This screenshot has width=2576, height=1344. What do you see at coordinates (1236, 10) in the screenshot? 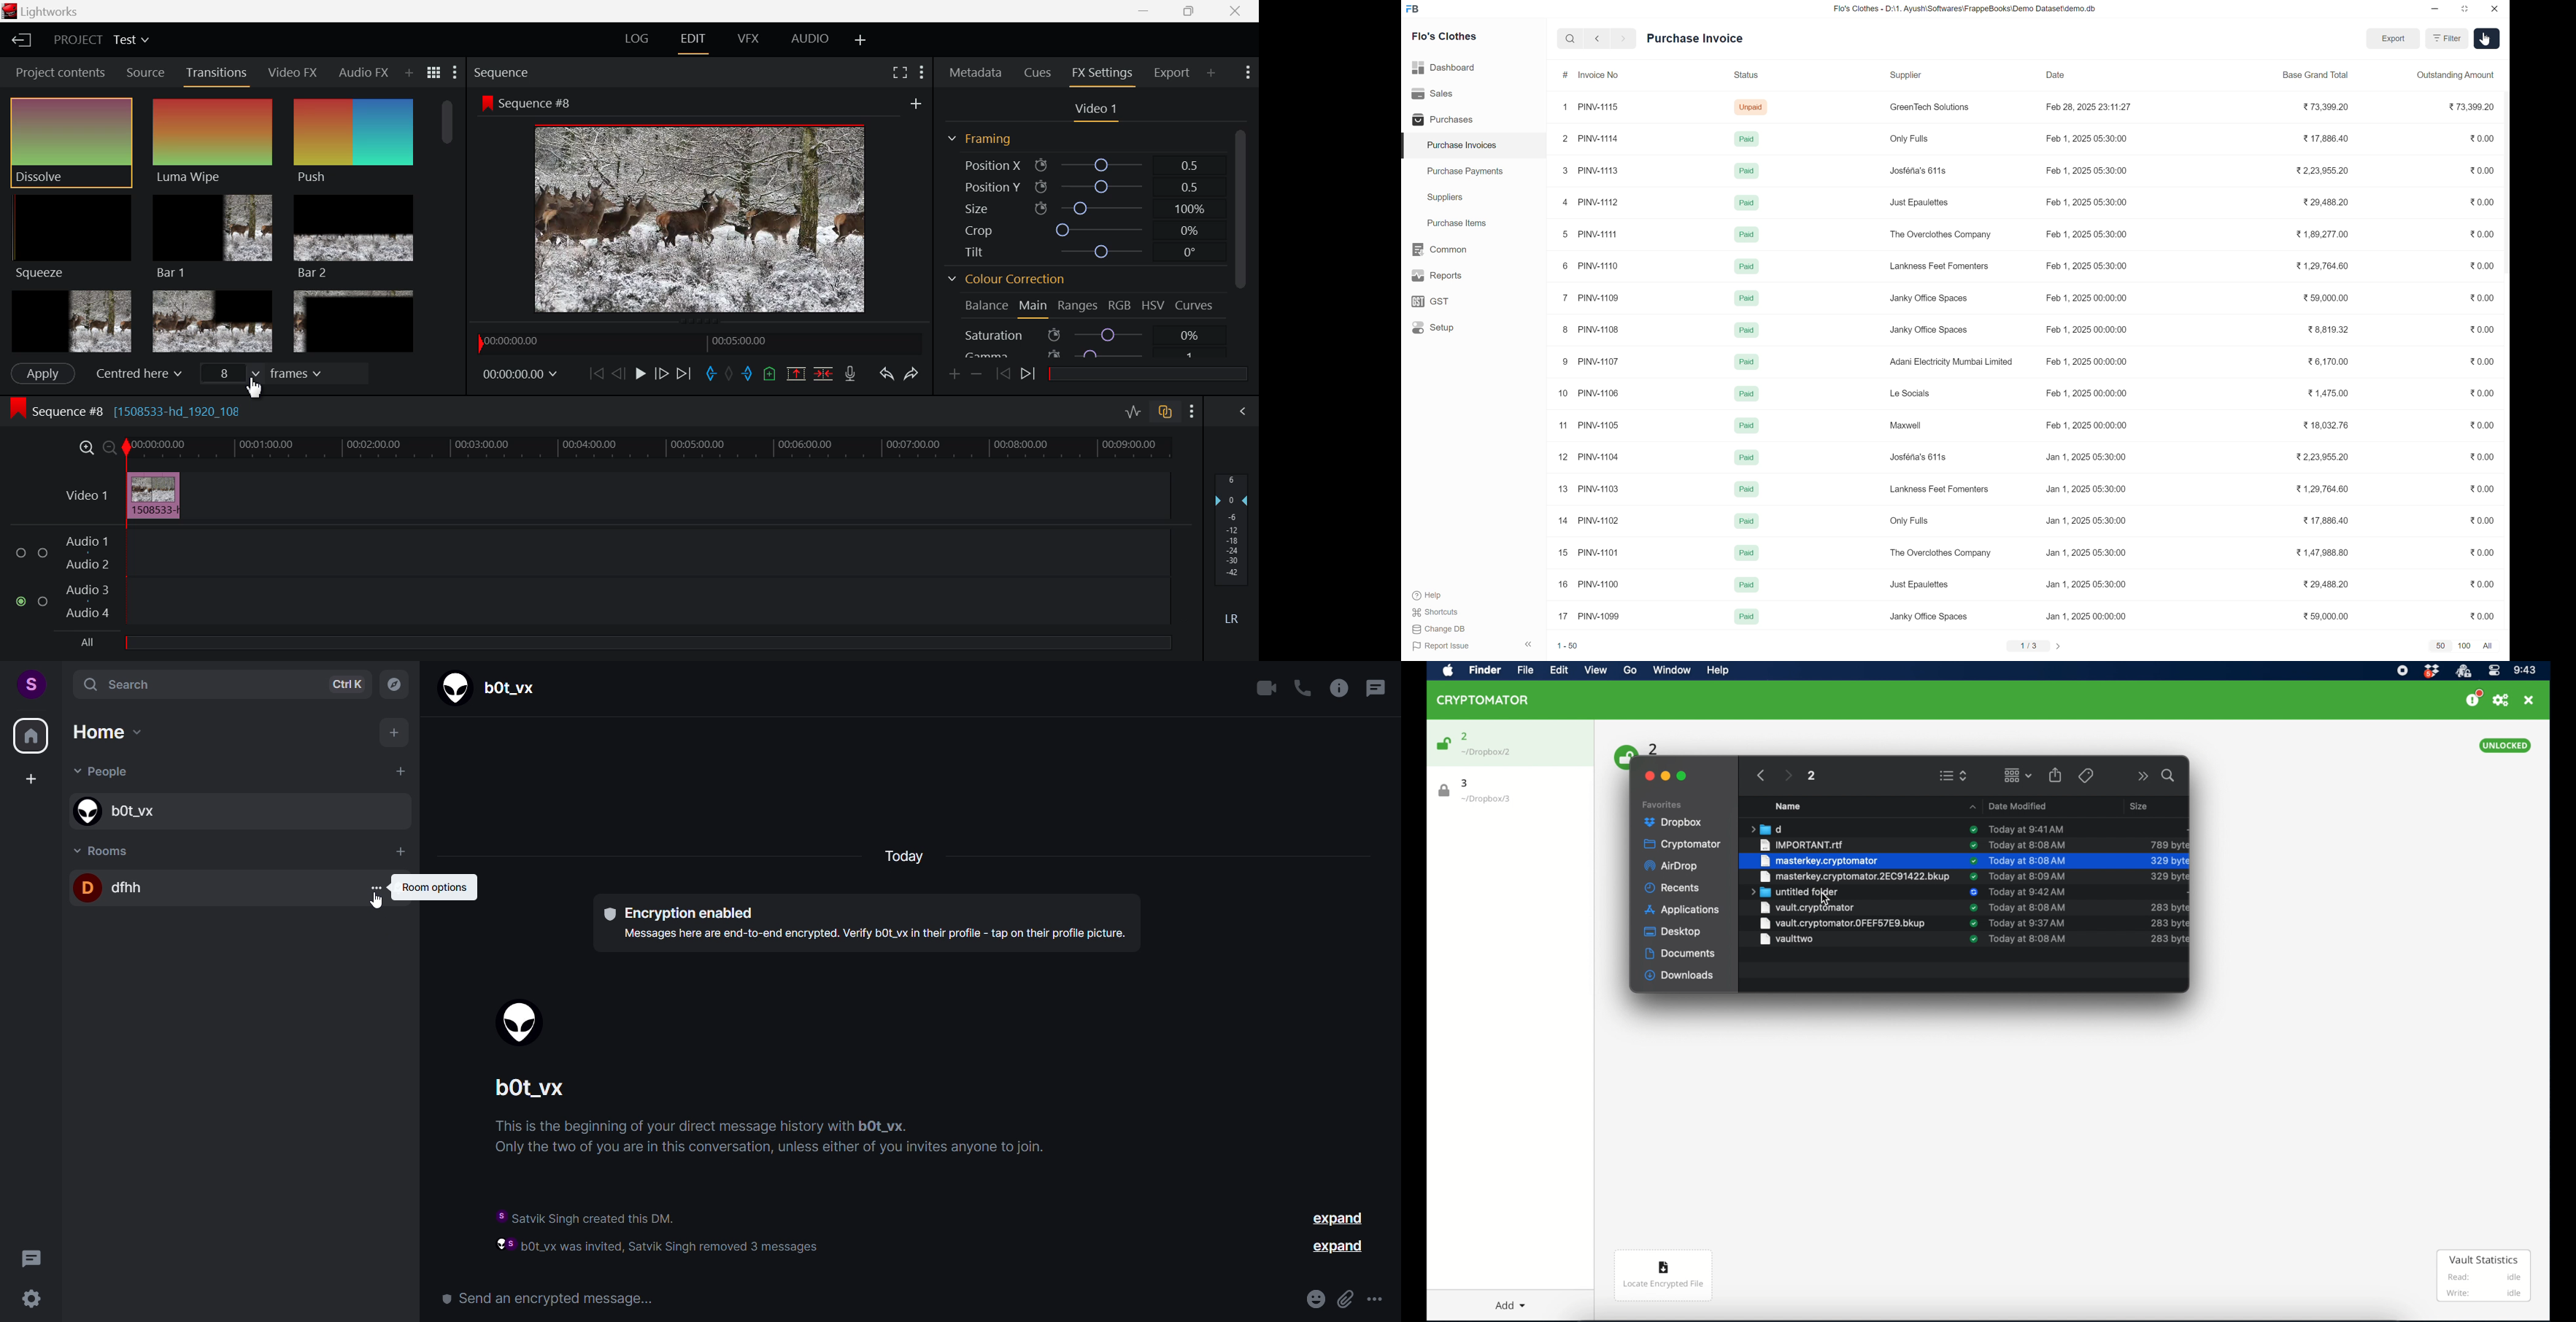
I see `Close` at bounding box center [1236, 10].